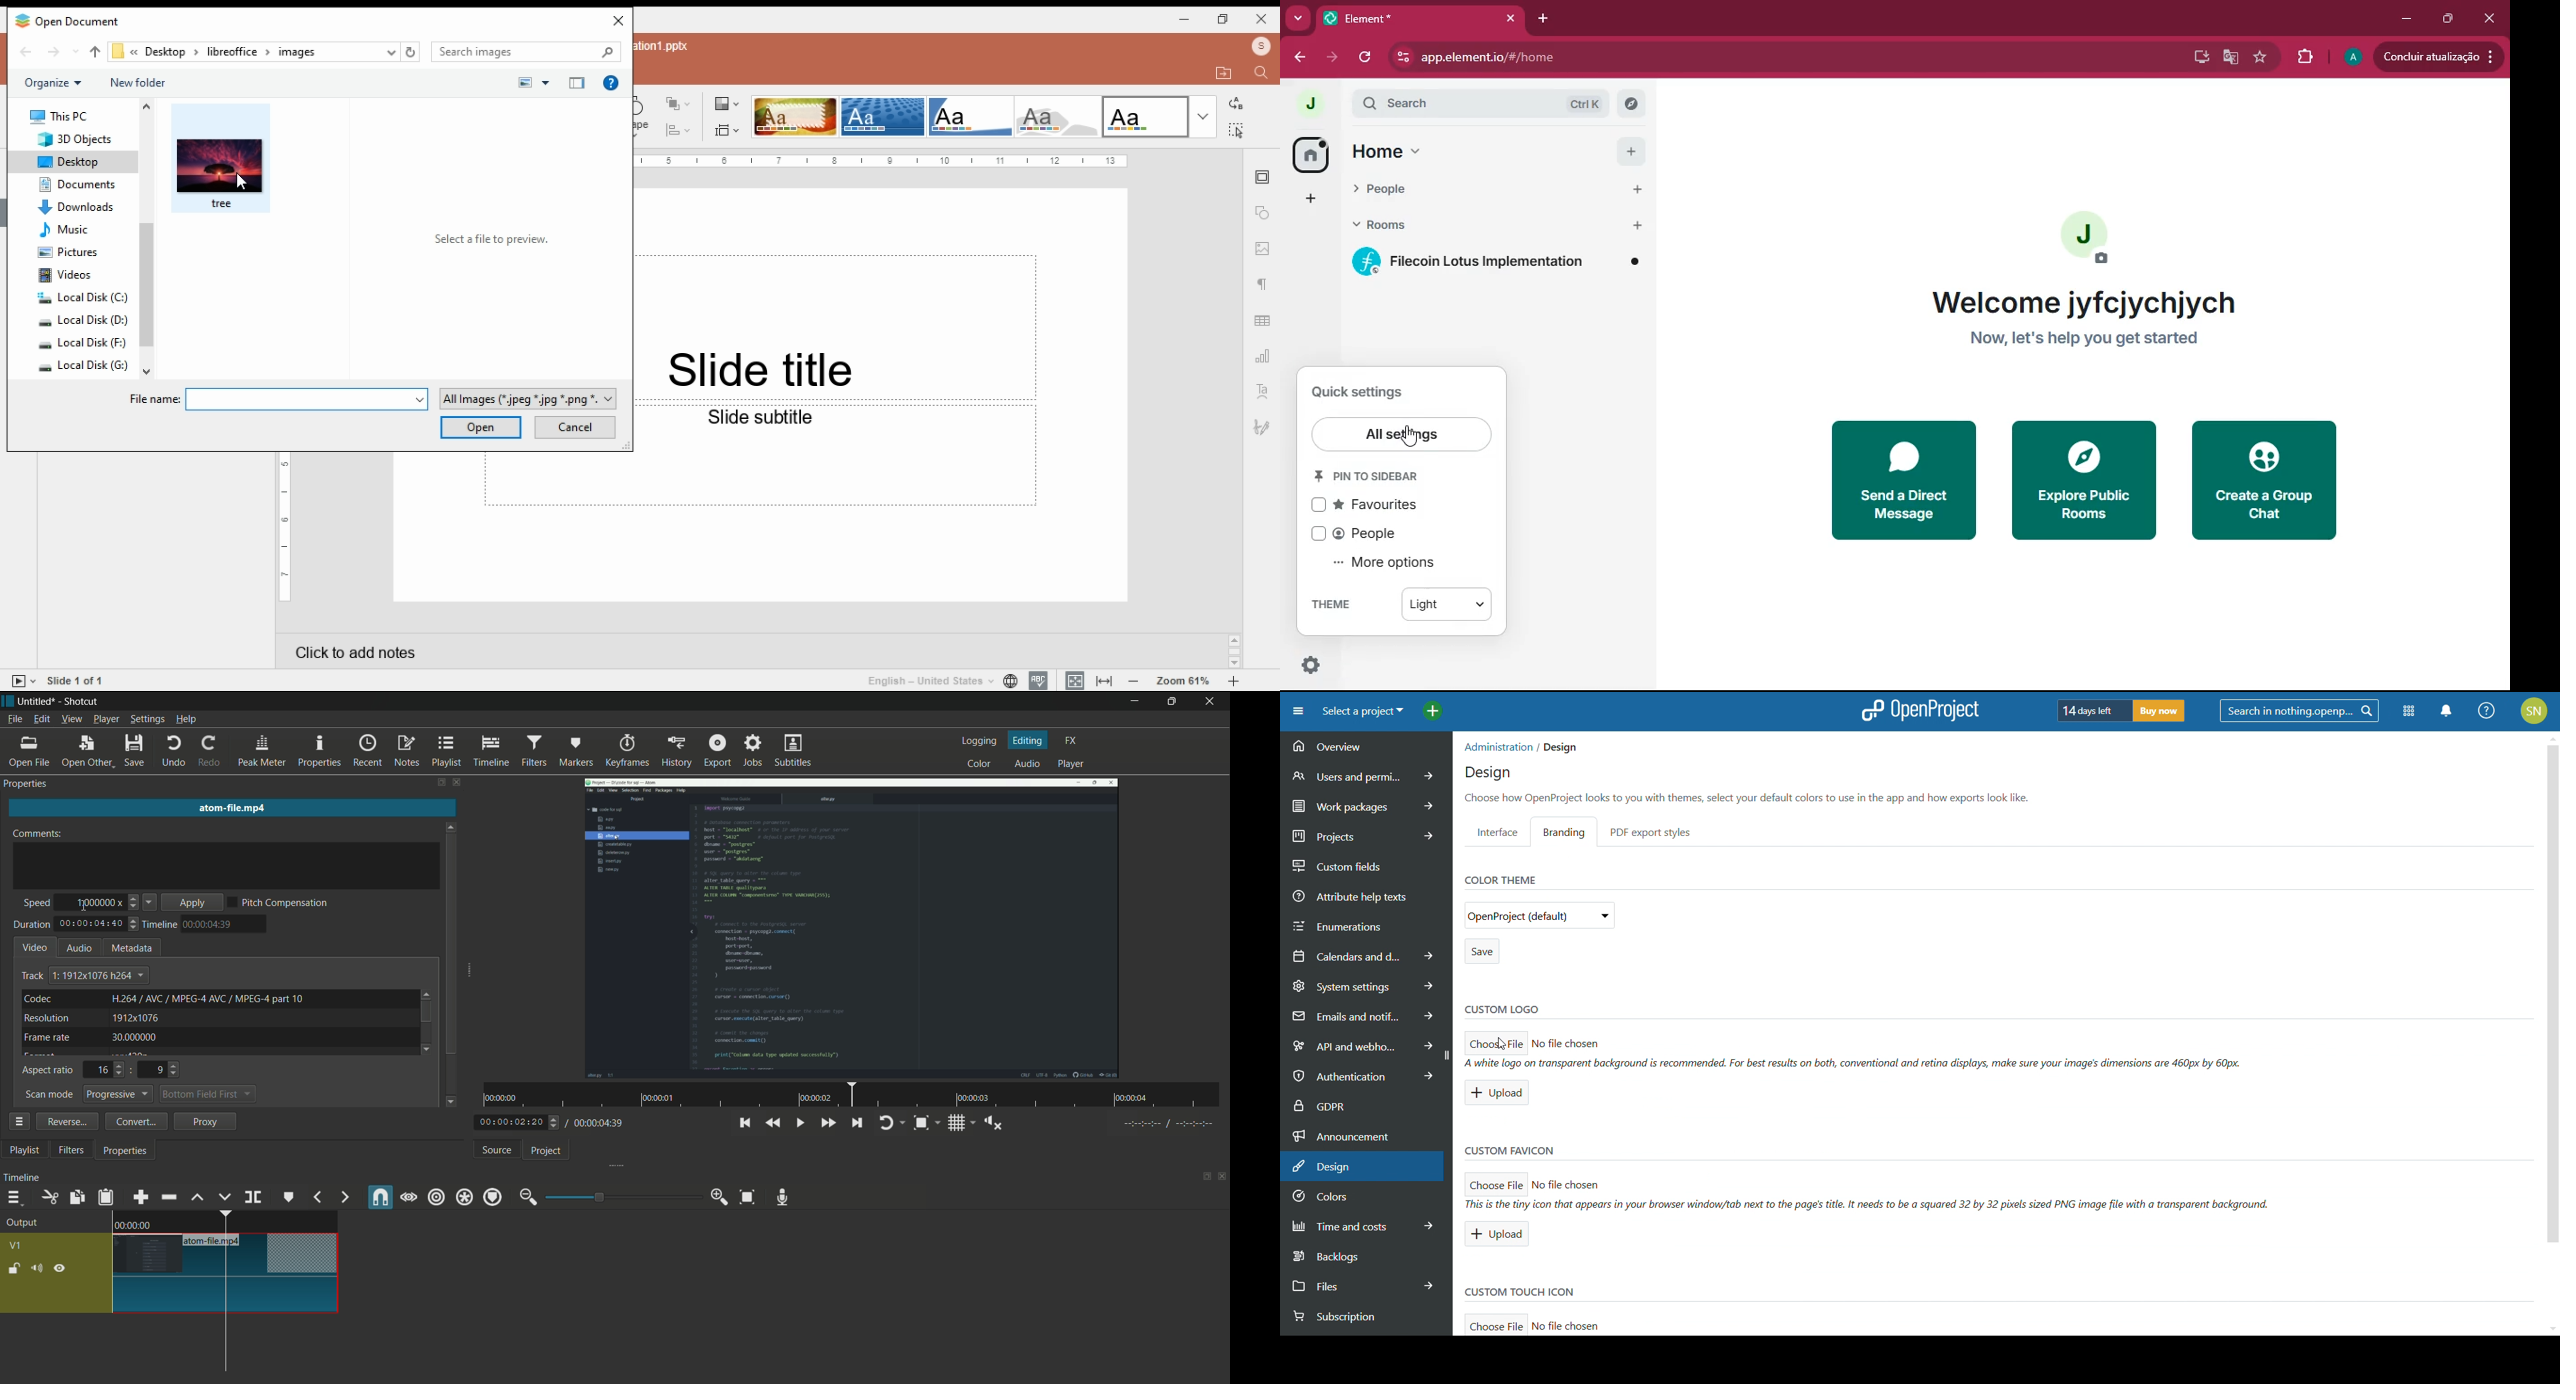 Image resolution: width=2576 pixels, height=1400 pixels. I want to click on profile, so click(1261, 48).